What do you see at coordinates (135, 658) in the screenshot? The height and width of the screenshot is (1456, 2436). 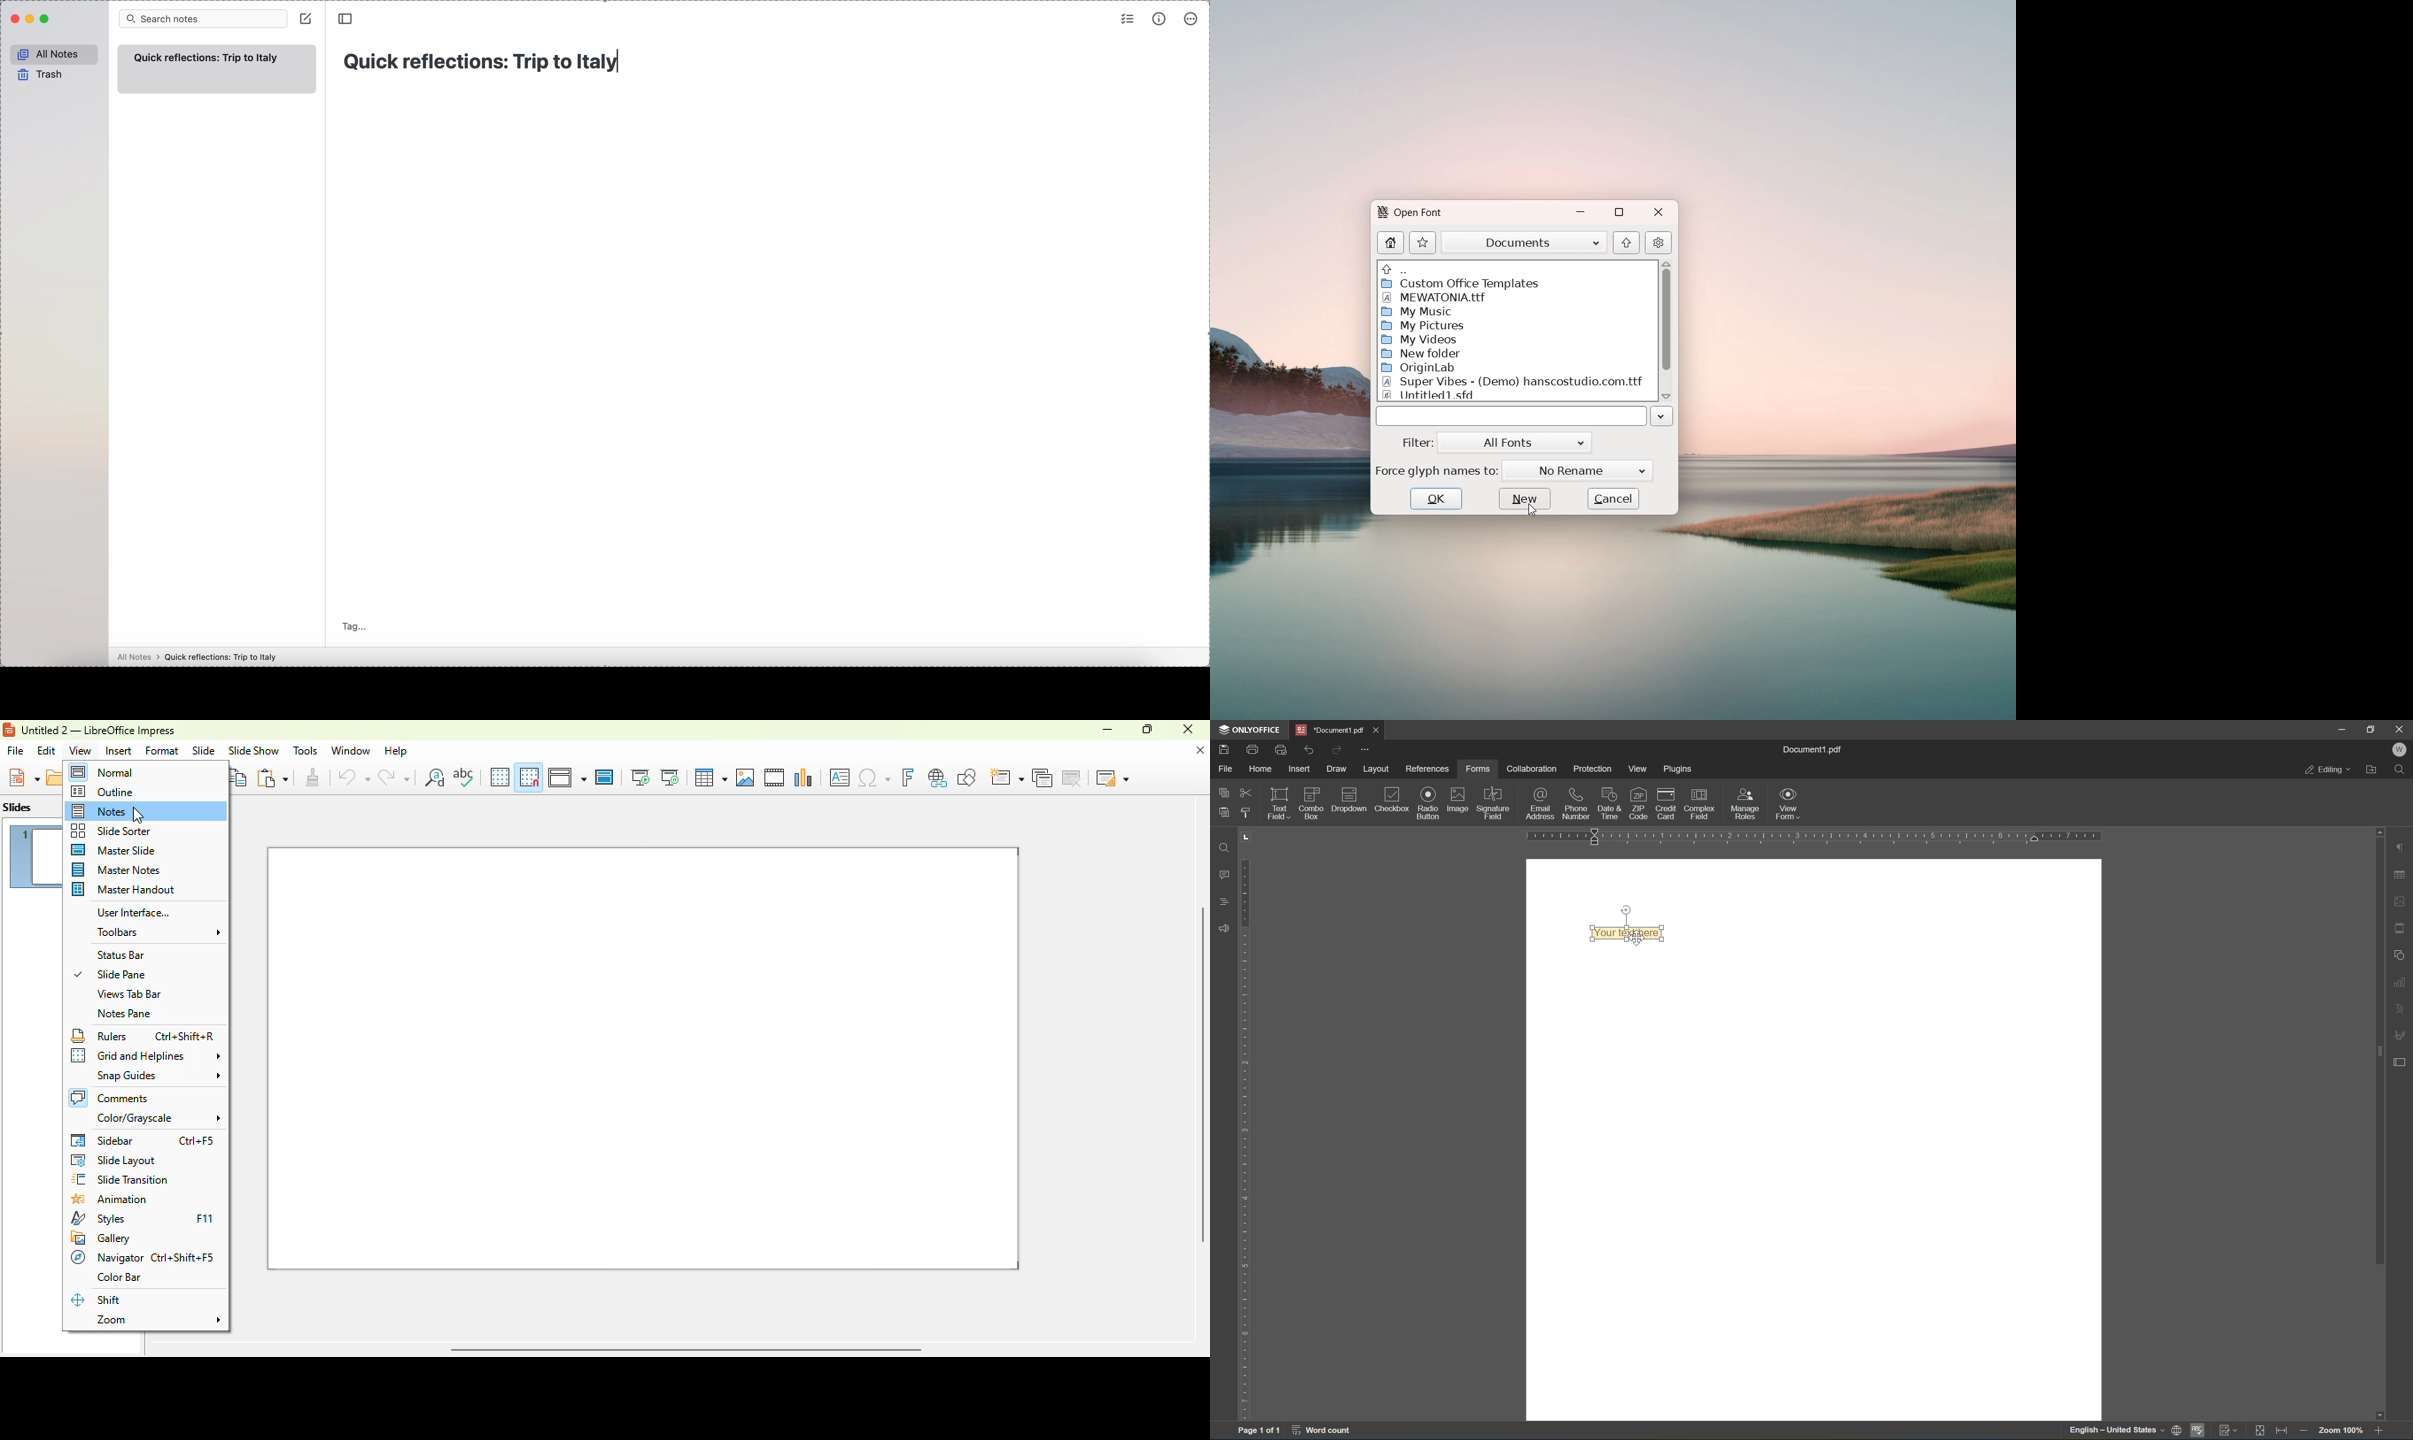 I see `all notes` at bounding box center [135, 658].